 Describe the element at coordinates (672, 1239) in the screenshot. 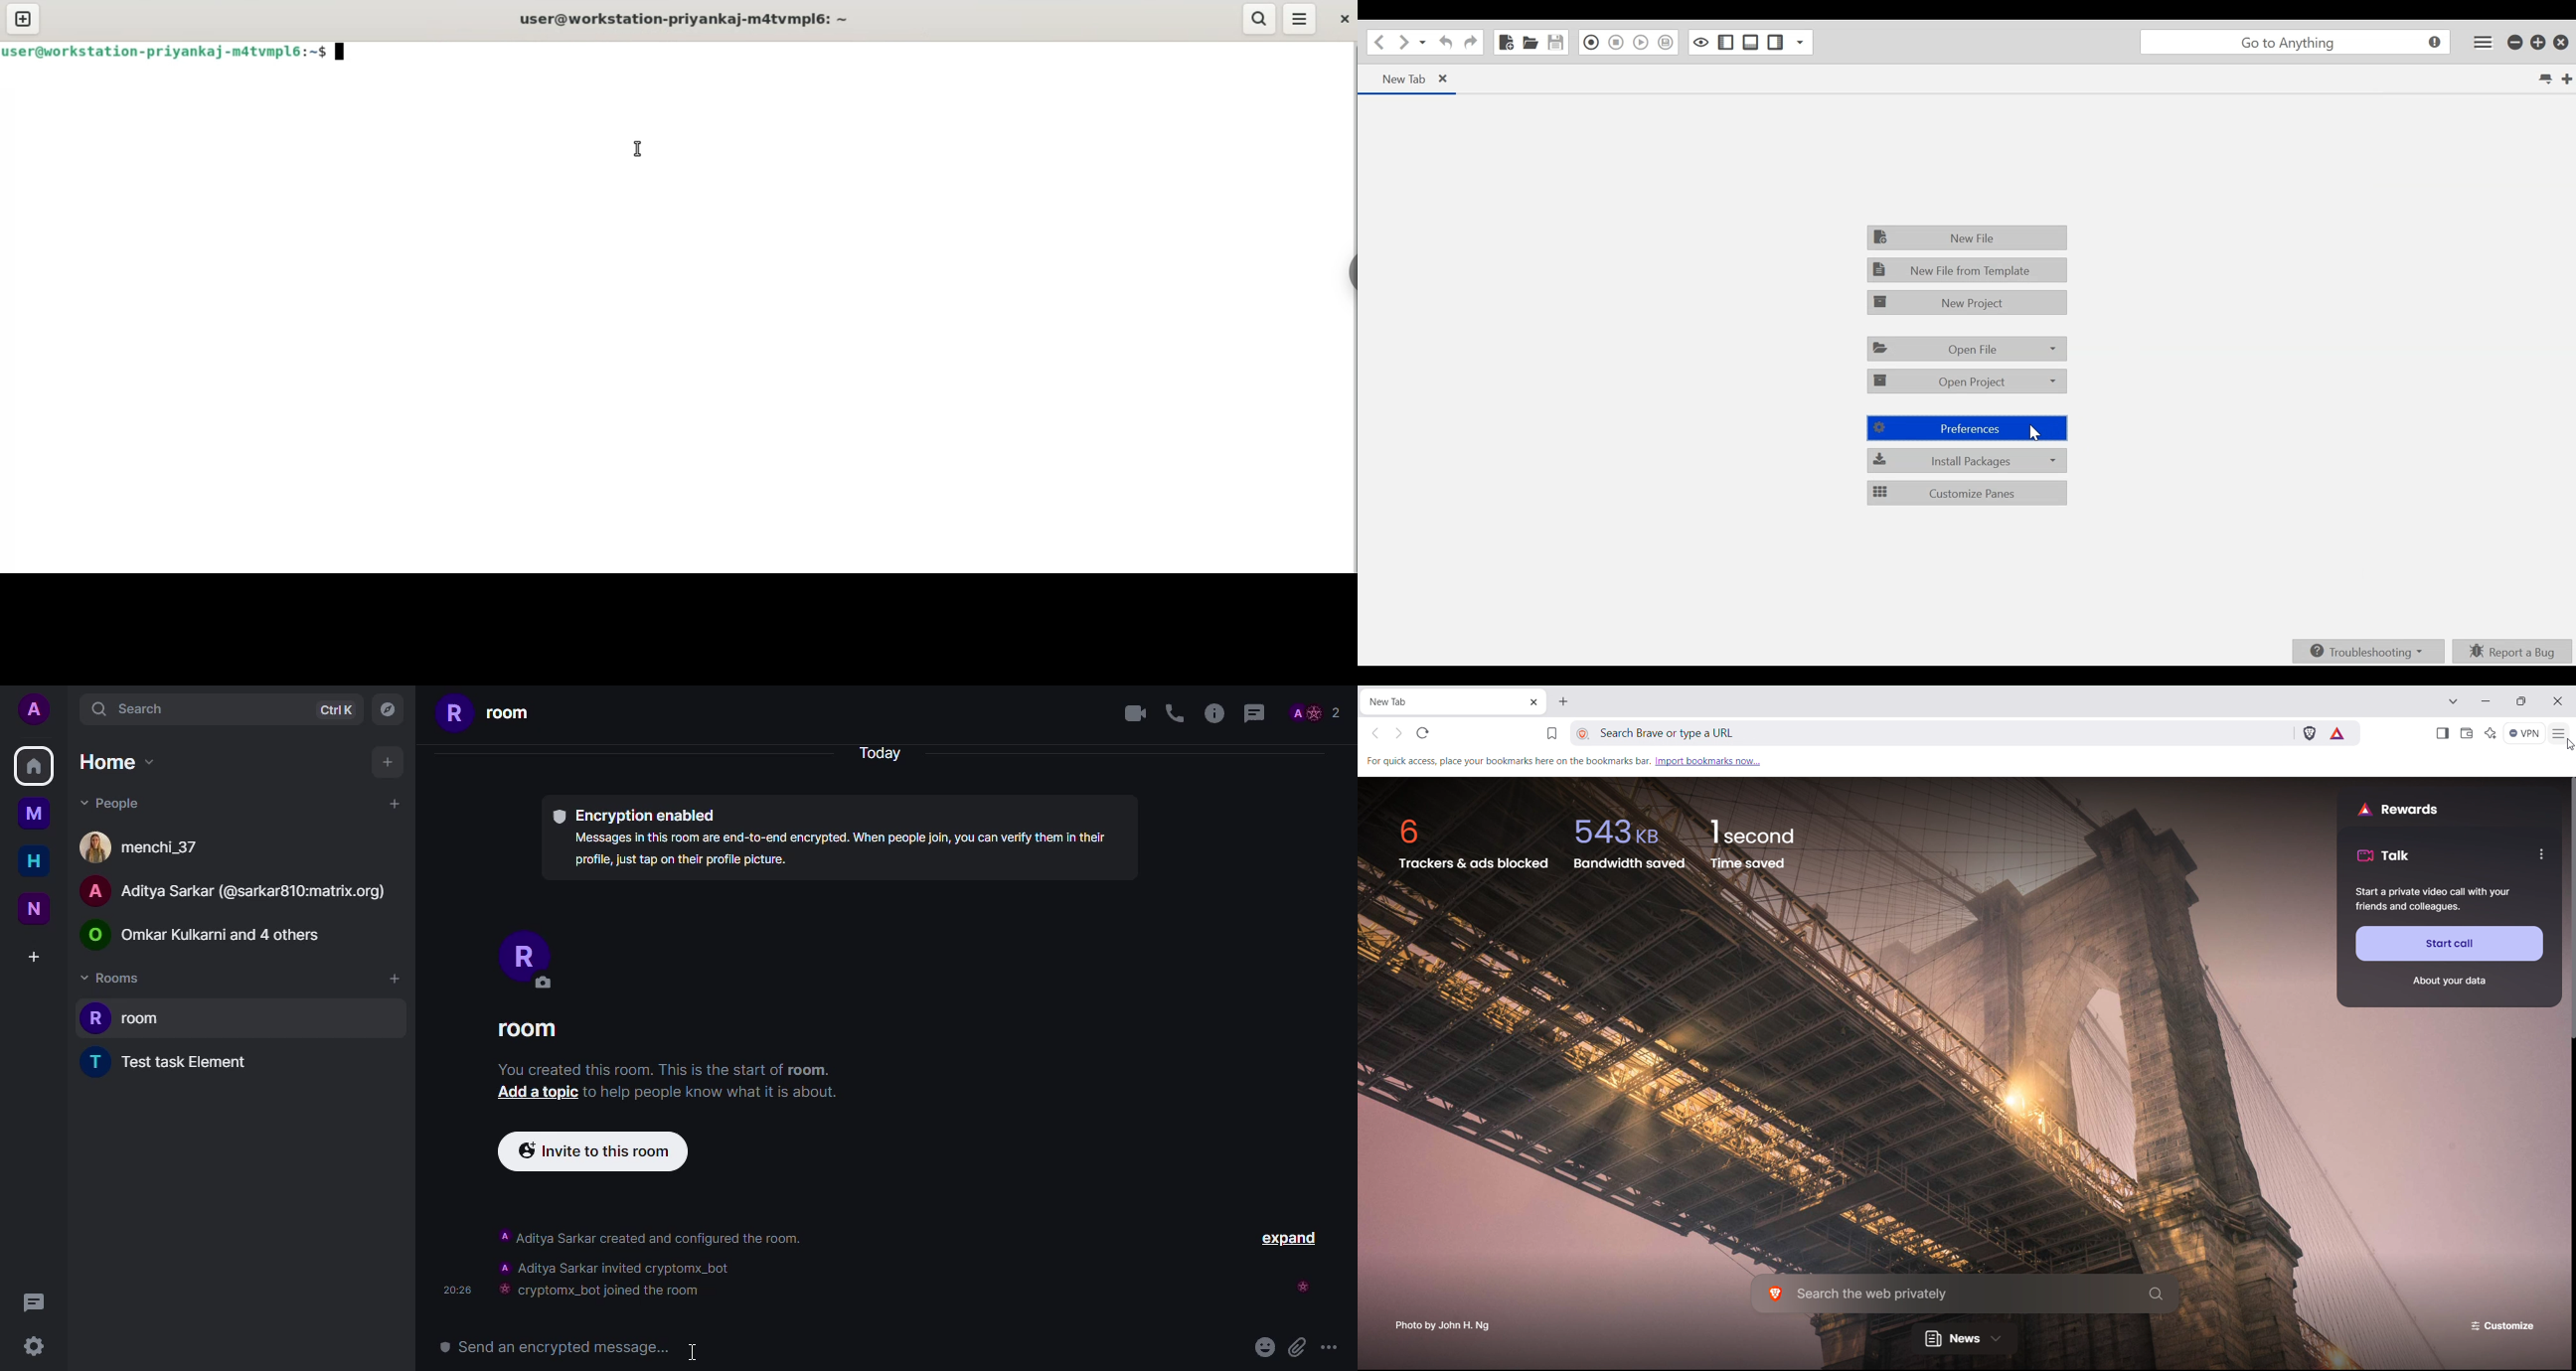

I see `Aditya Sarkar created and configured the room.` at that location.